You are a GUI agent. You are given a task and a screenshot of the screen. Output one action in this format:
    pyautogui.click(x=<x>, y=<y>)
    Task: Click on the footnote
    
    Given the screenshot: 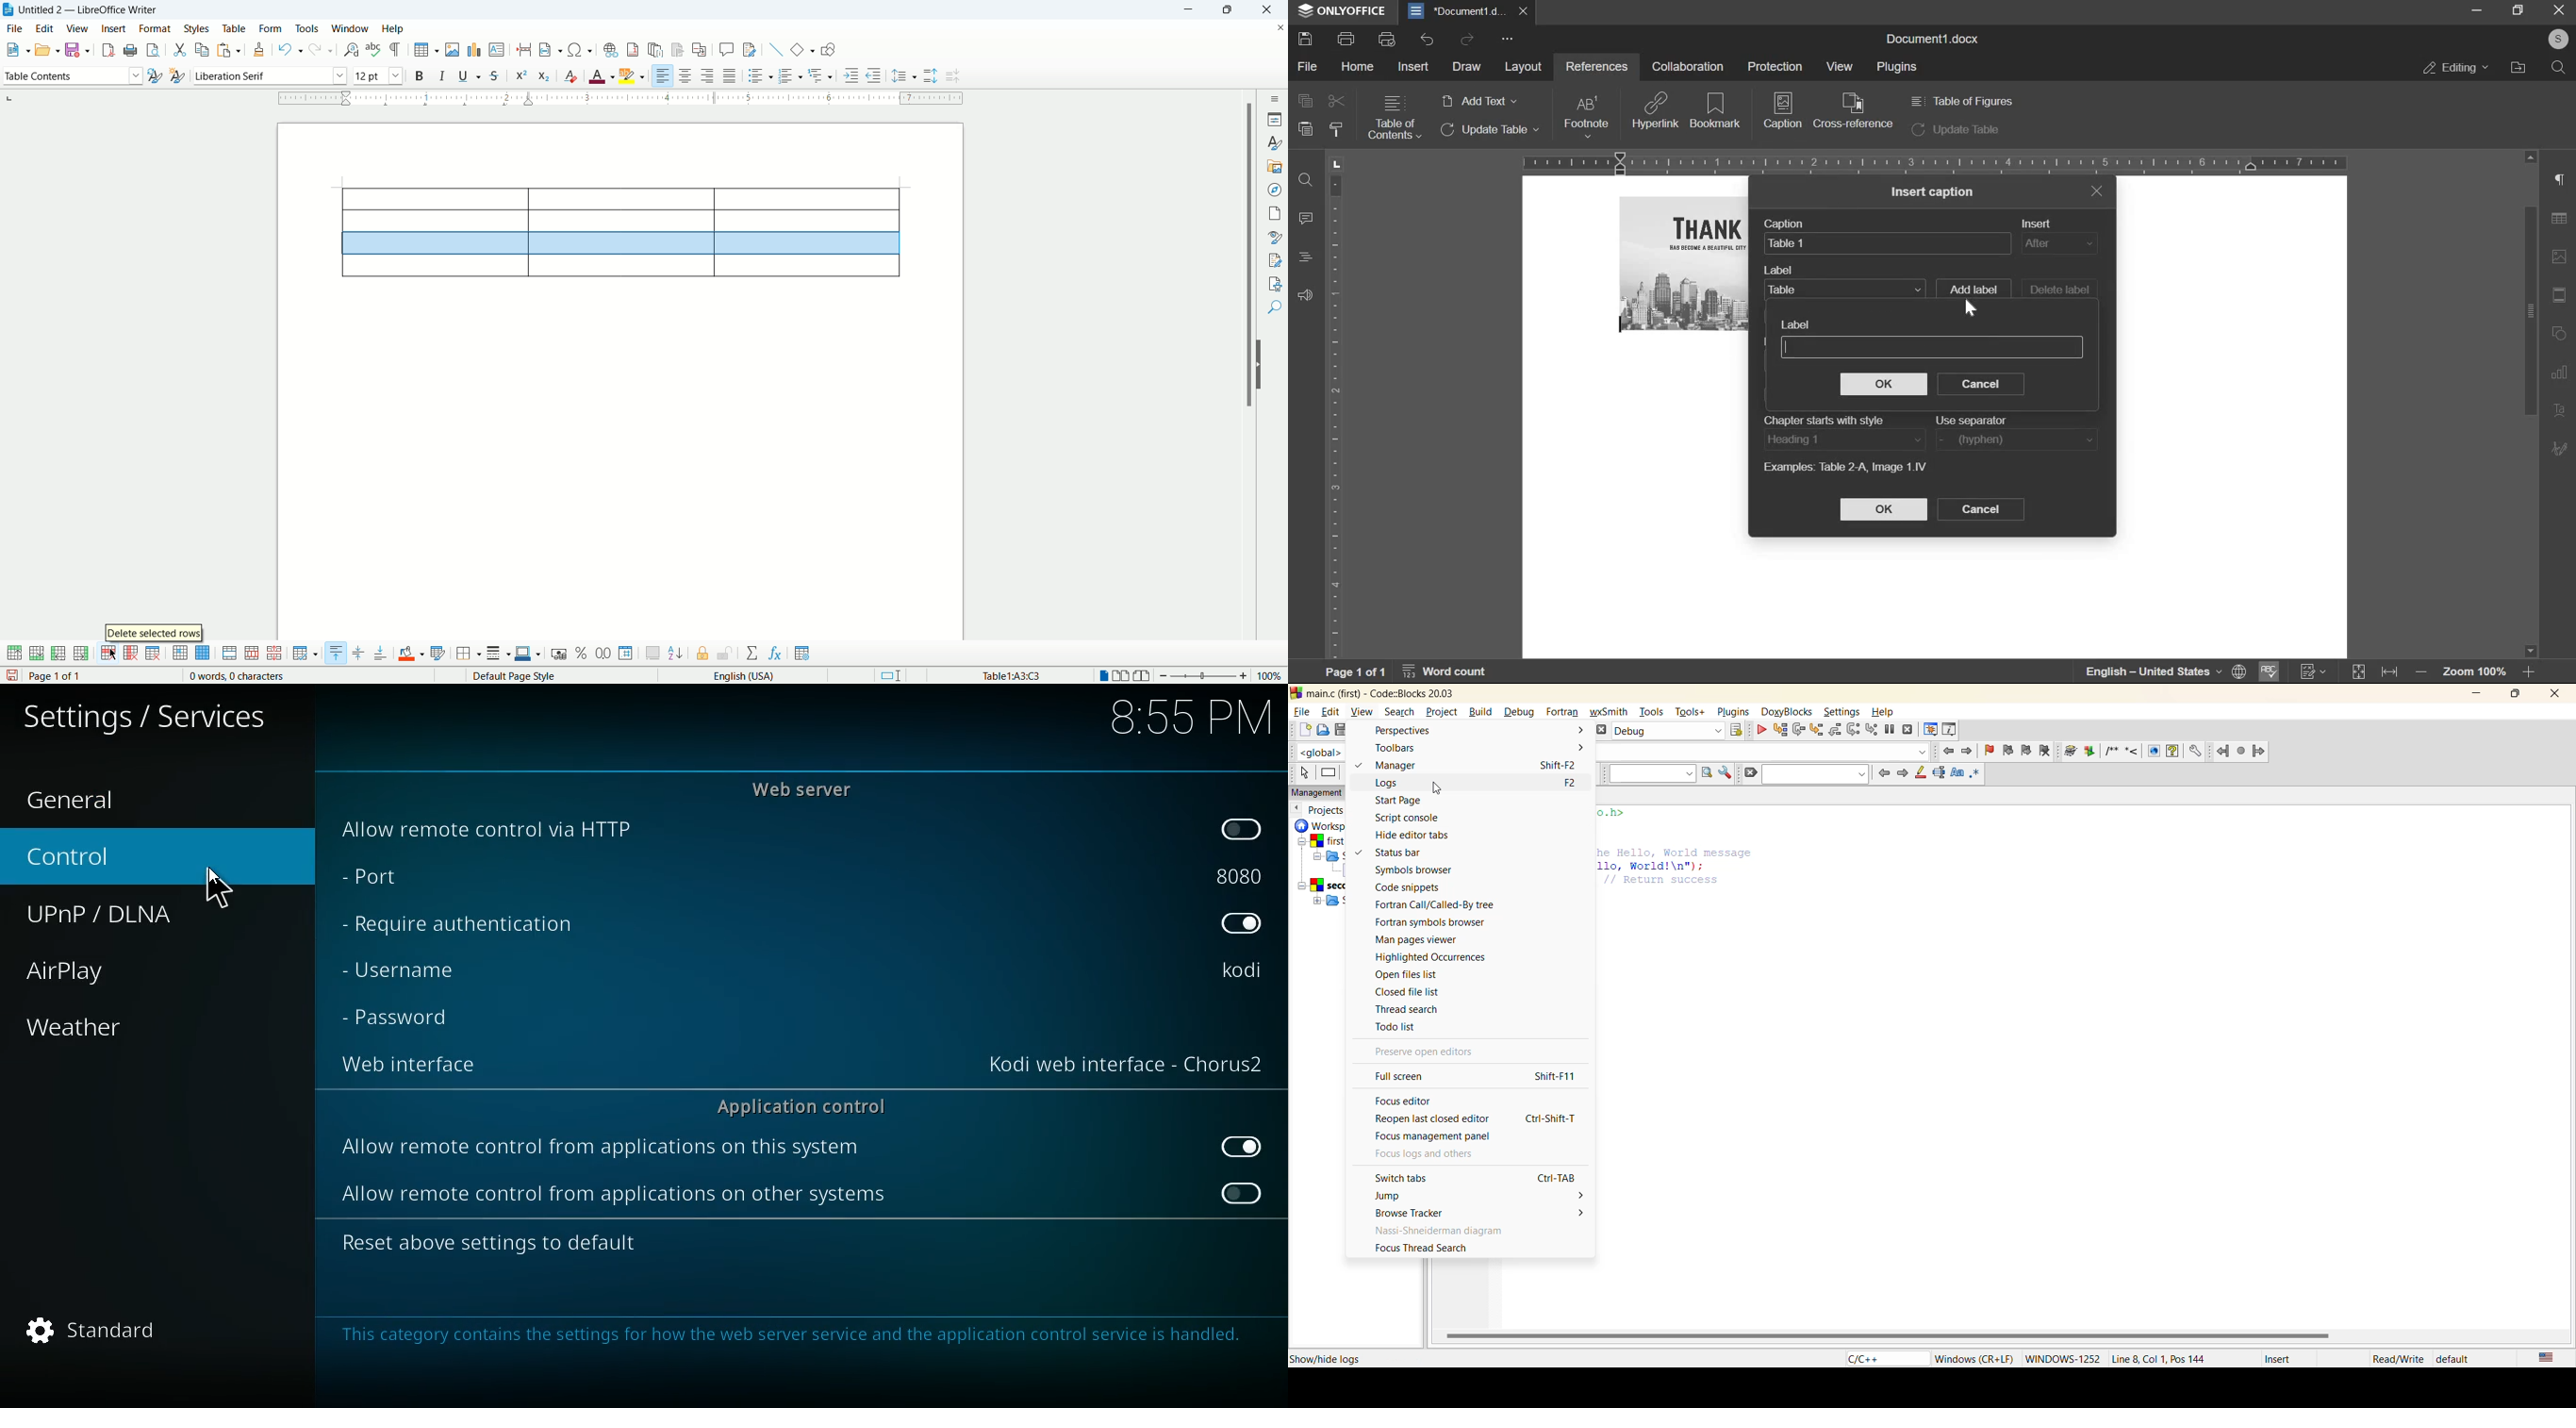 What is the action you would take?
    pyautogui.click(x=1585, y=117)
    